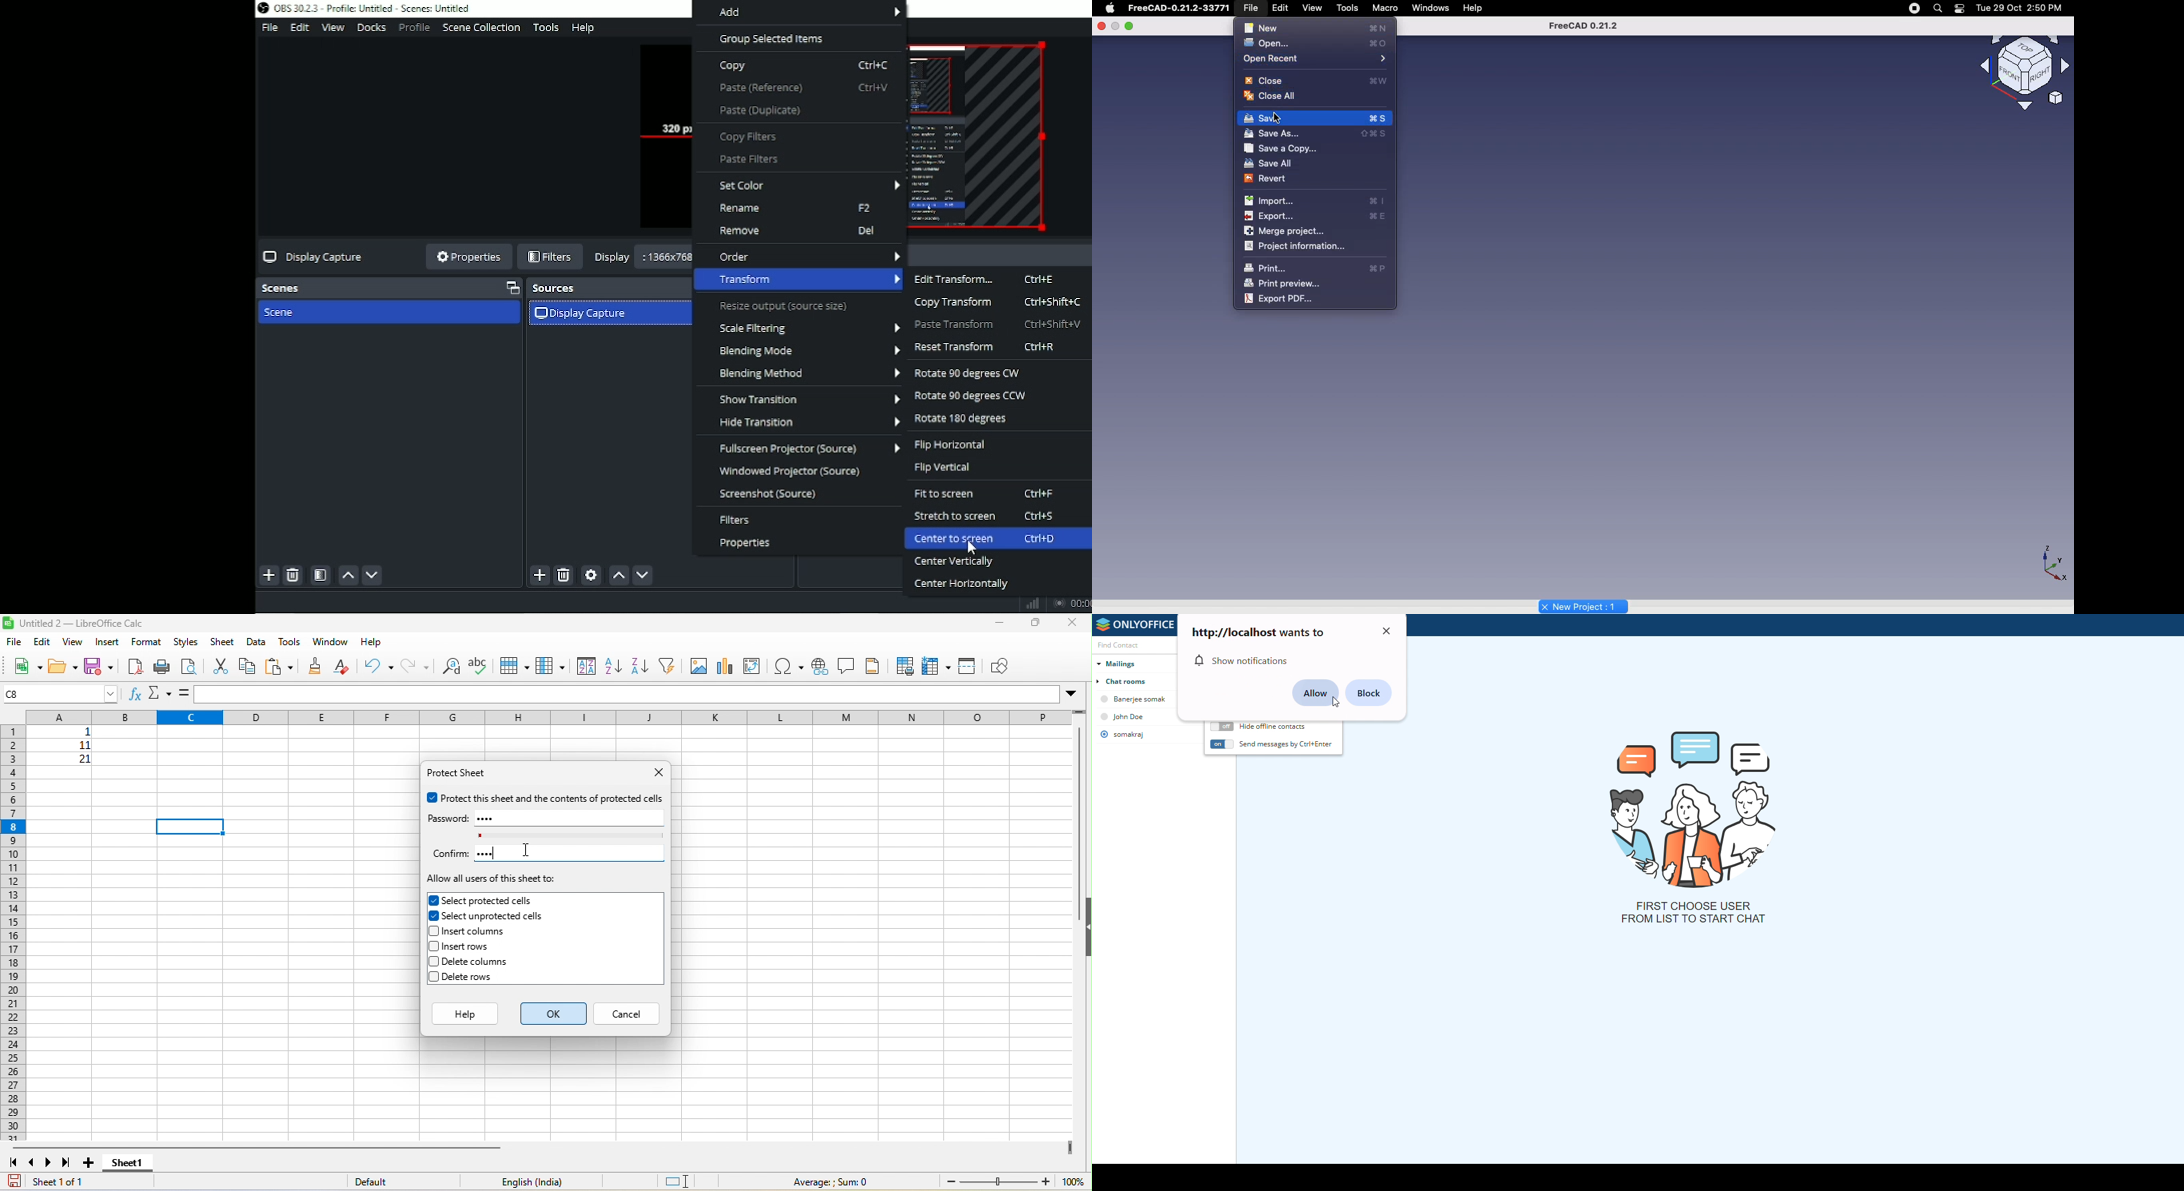 The width and height of the screenshot is (2184, 1204). Describe the element at coordinates (2055, 564) in the screenshot. I see `Axis` at that location.